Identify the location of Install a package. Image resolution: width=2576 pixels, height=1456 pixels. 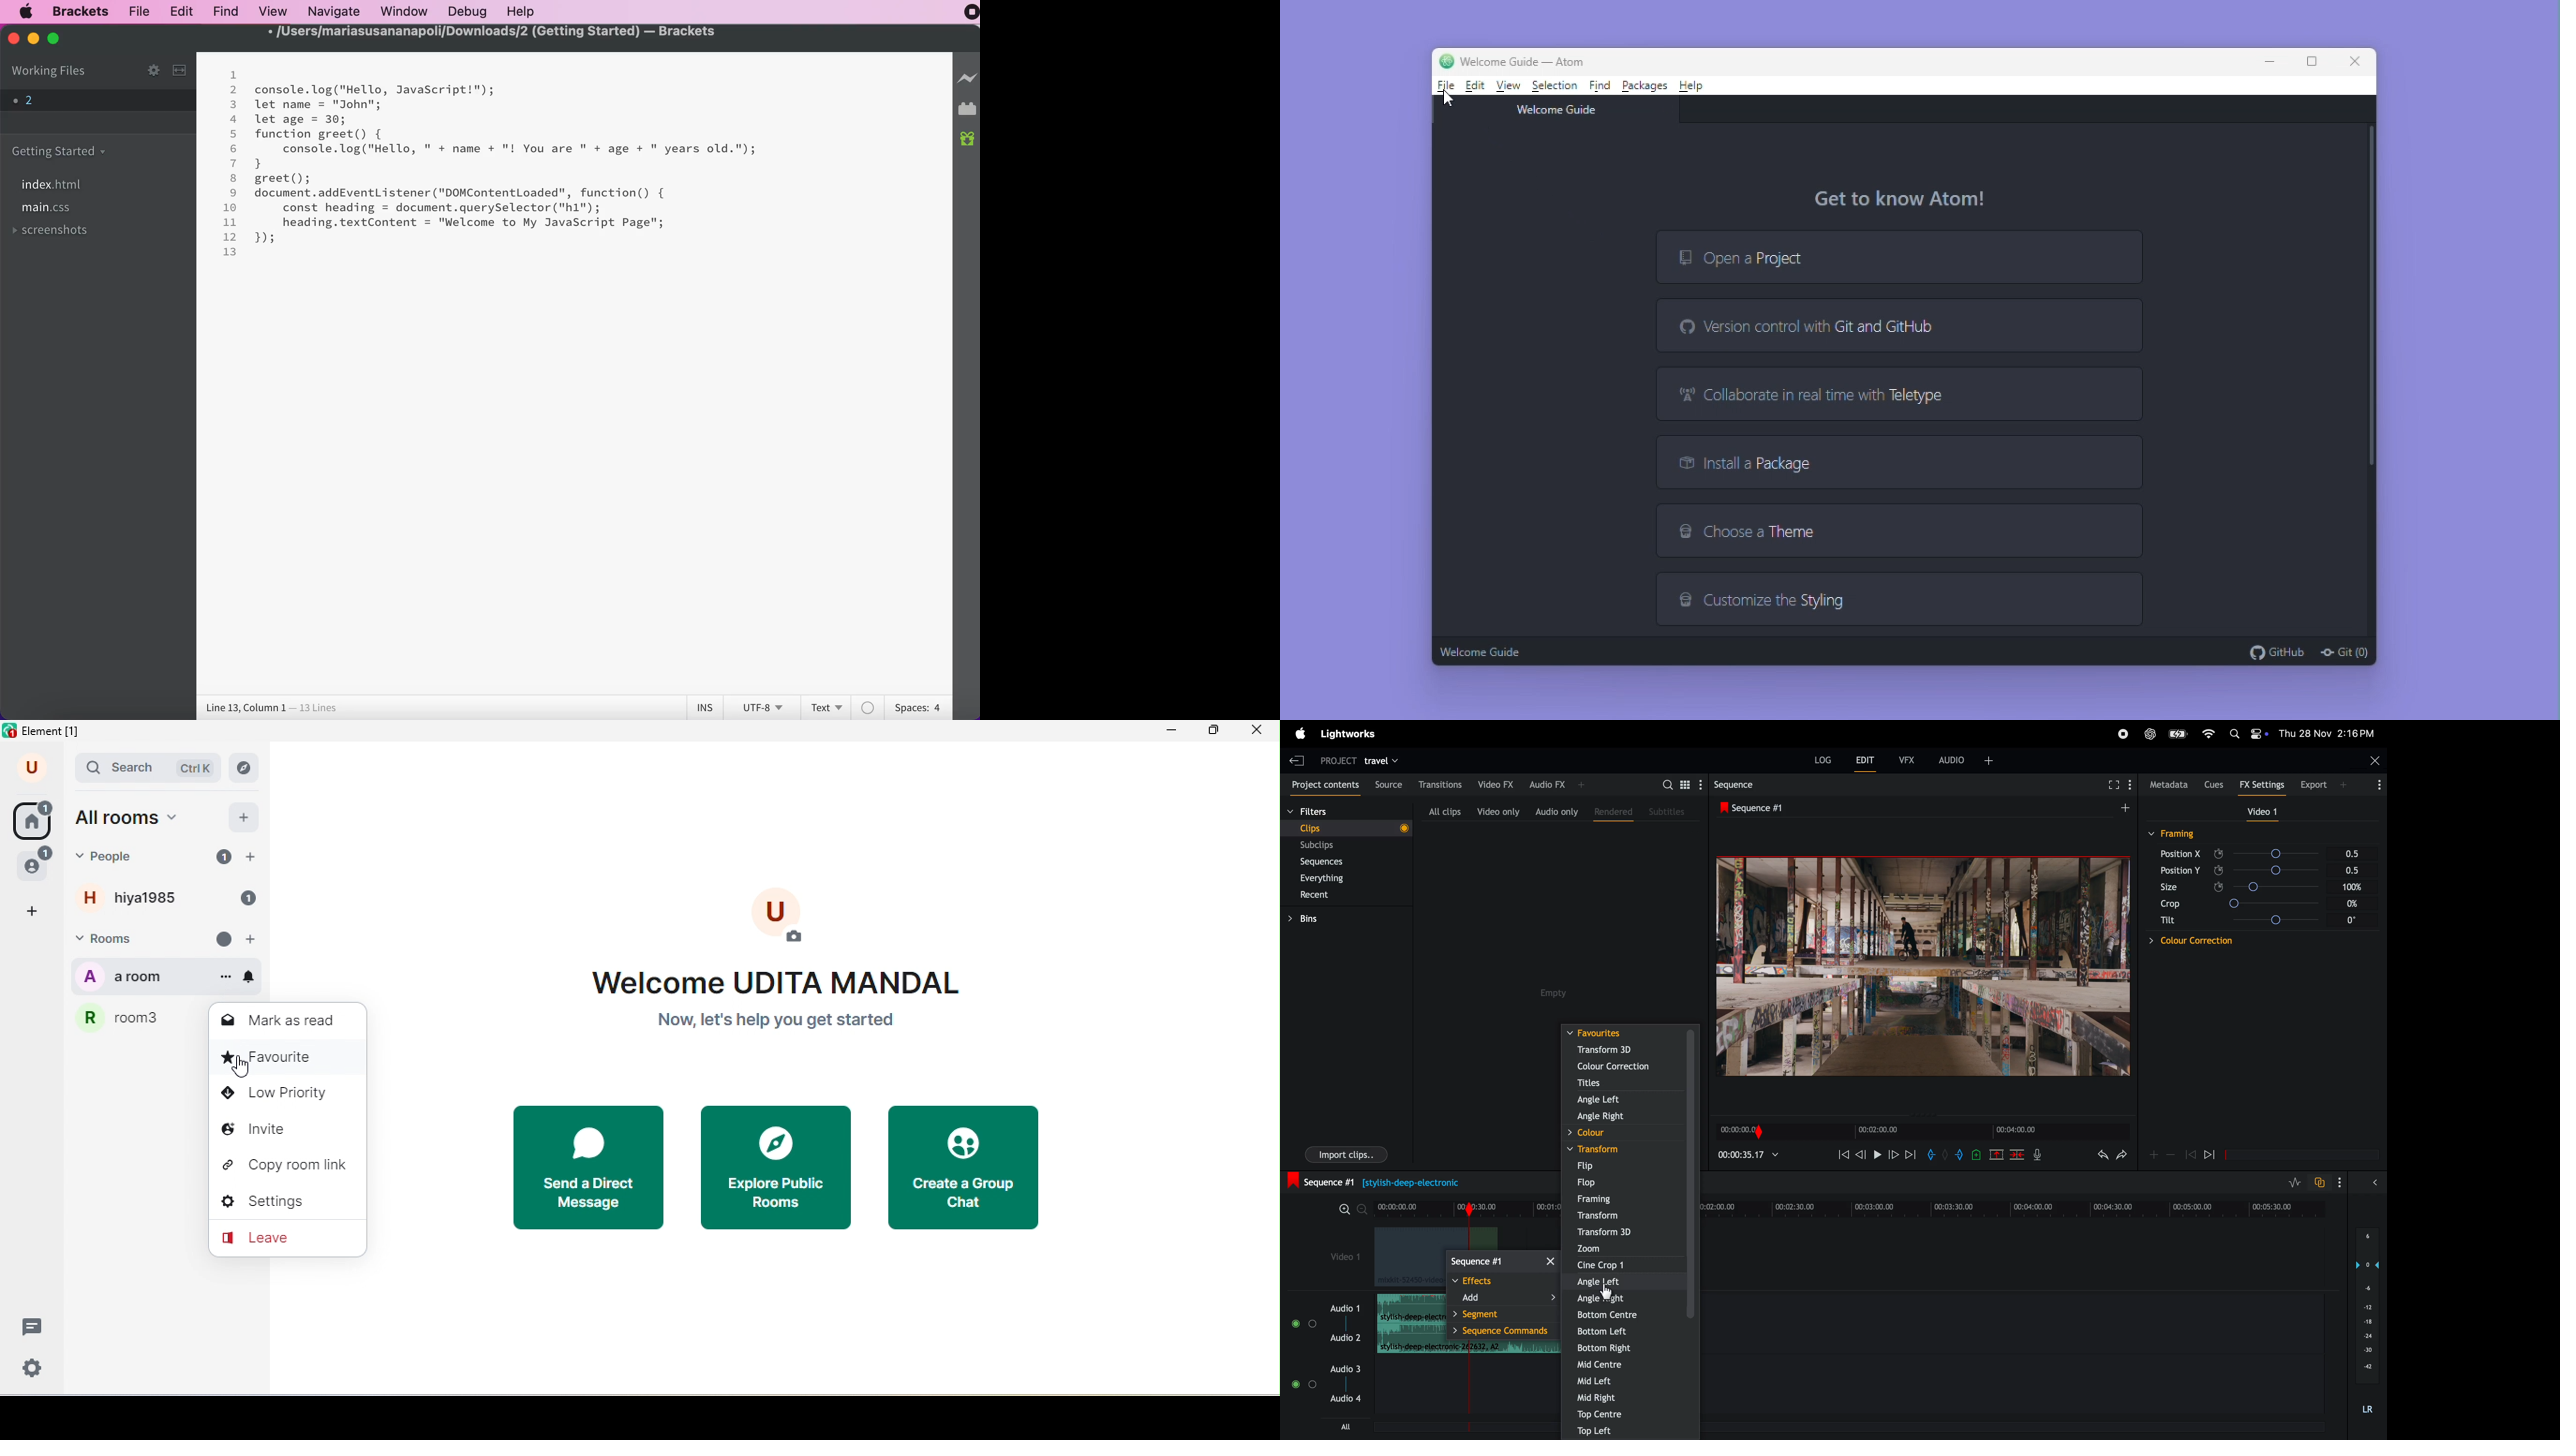
(1901, 463).